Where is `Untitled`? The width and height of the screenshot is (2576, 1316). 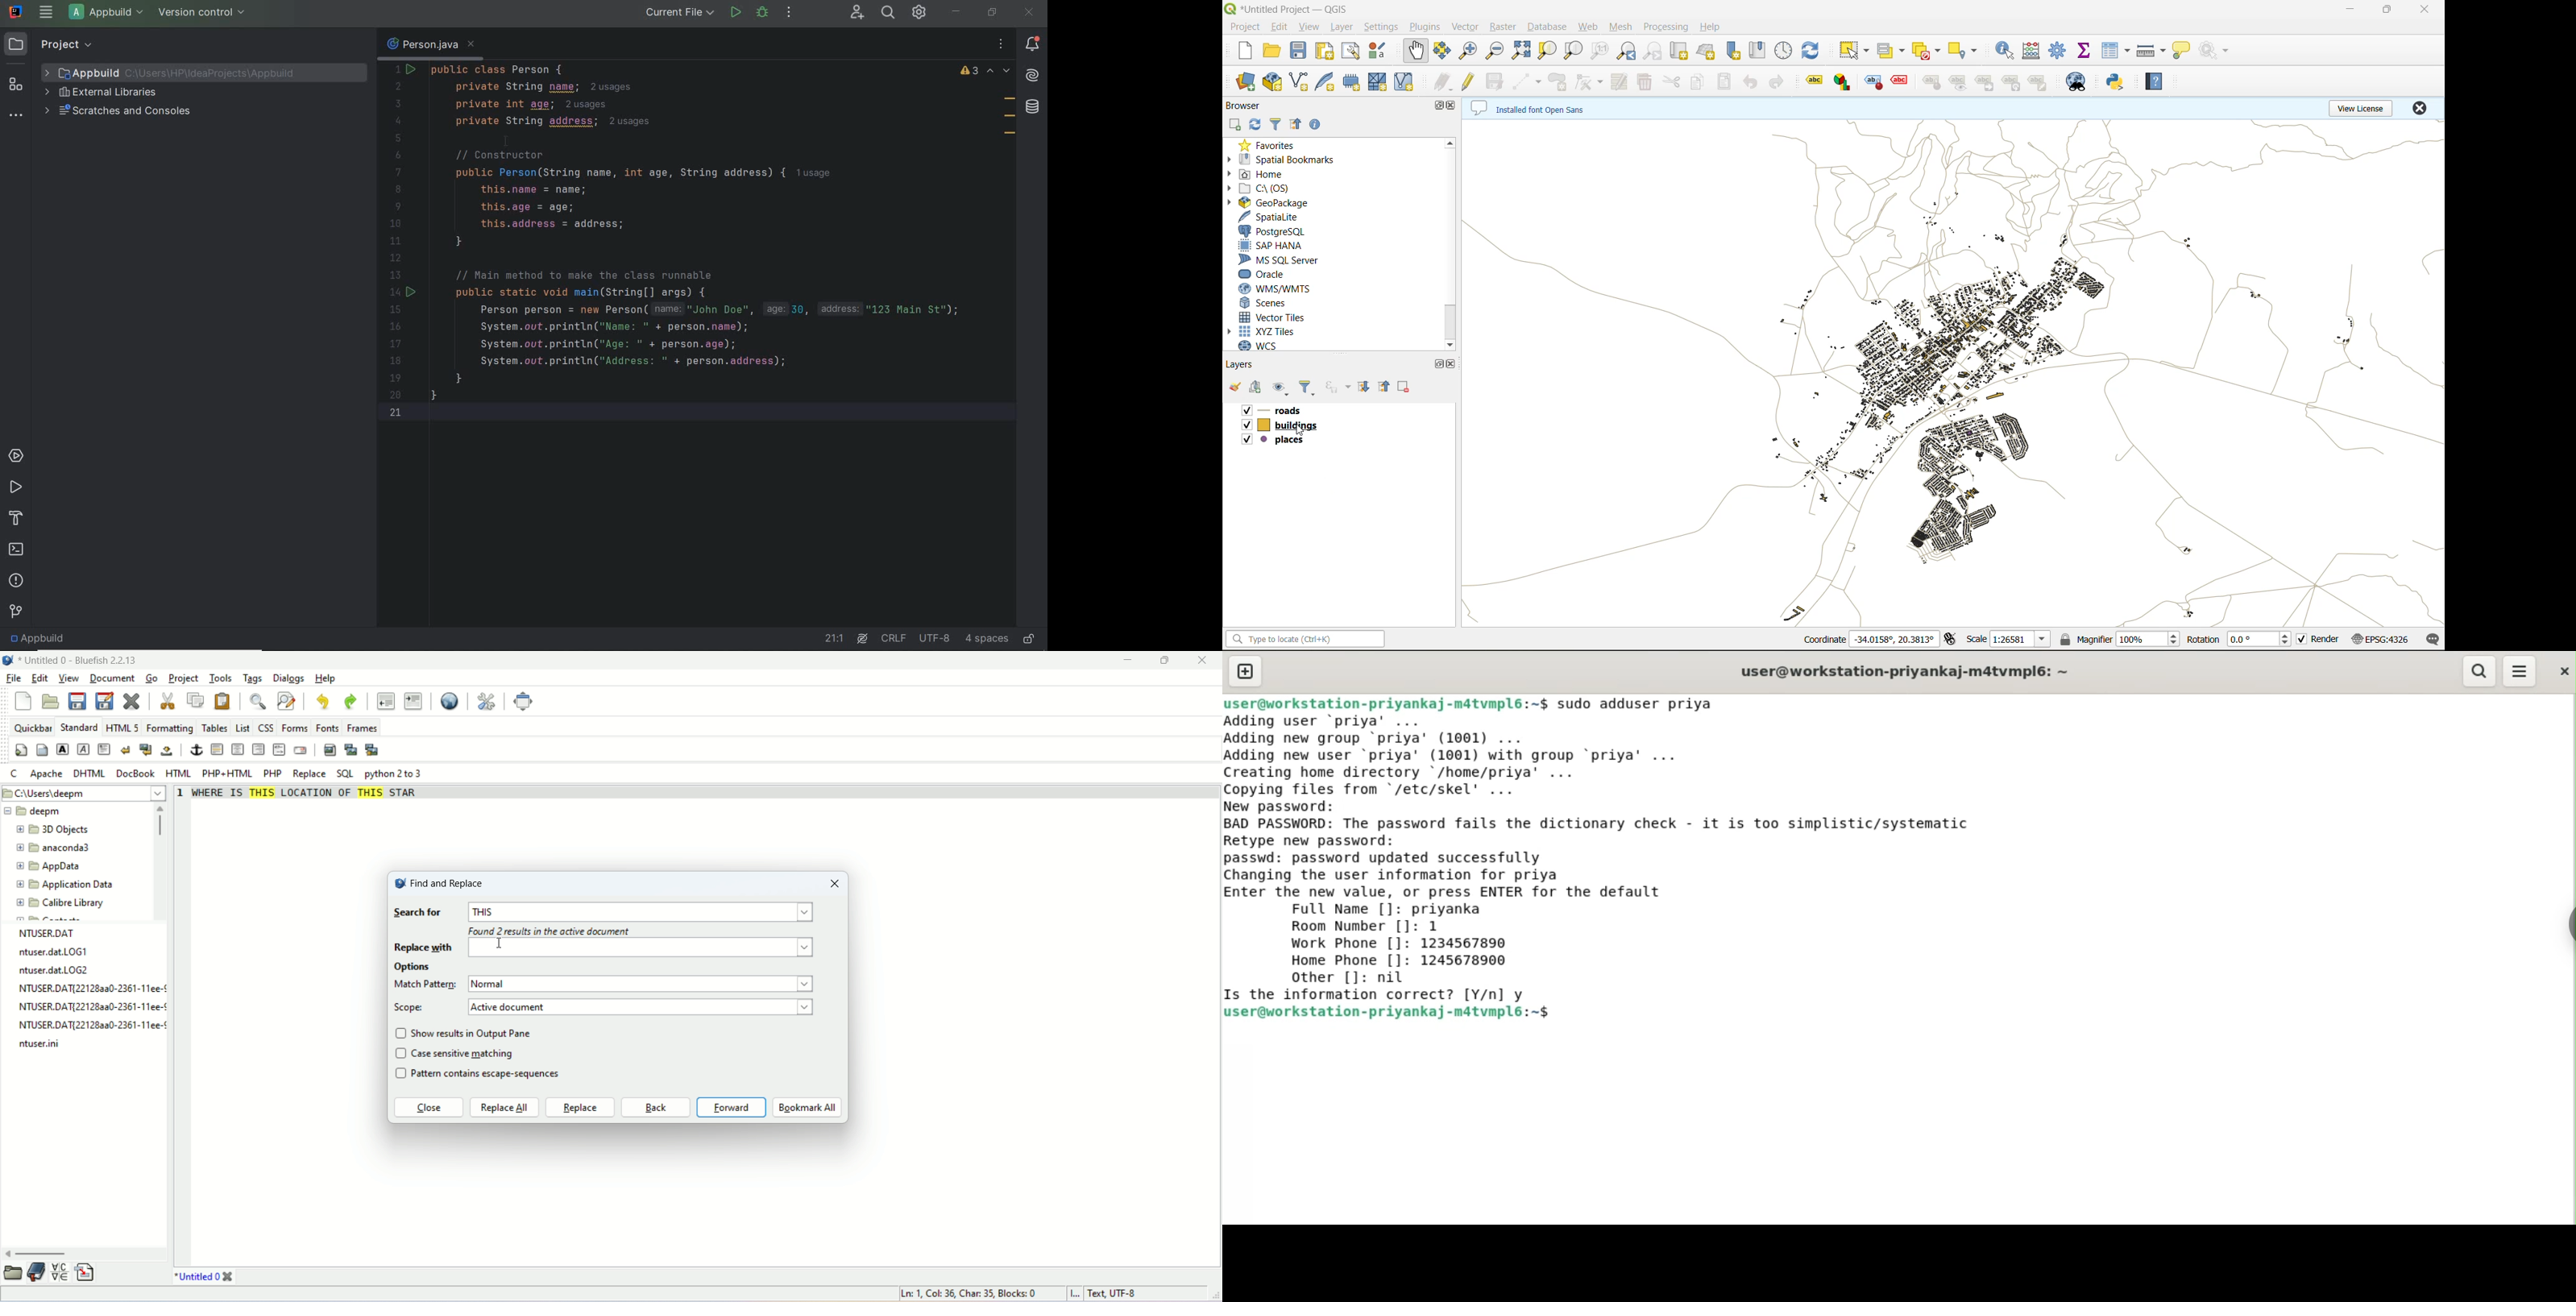
Untitled is located at coordinates (197, 1276).